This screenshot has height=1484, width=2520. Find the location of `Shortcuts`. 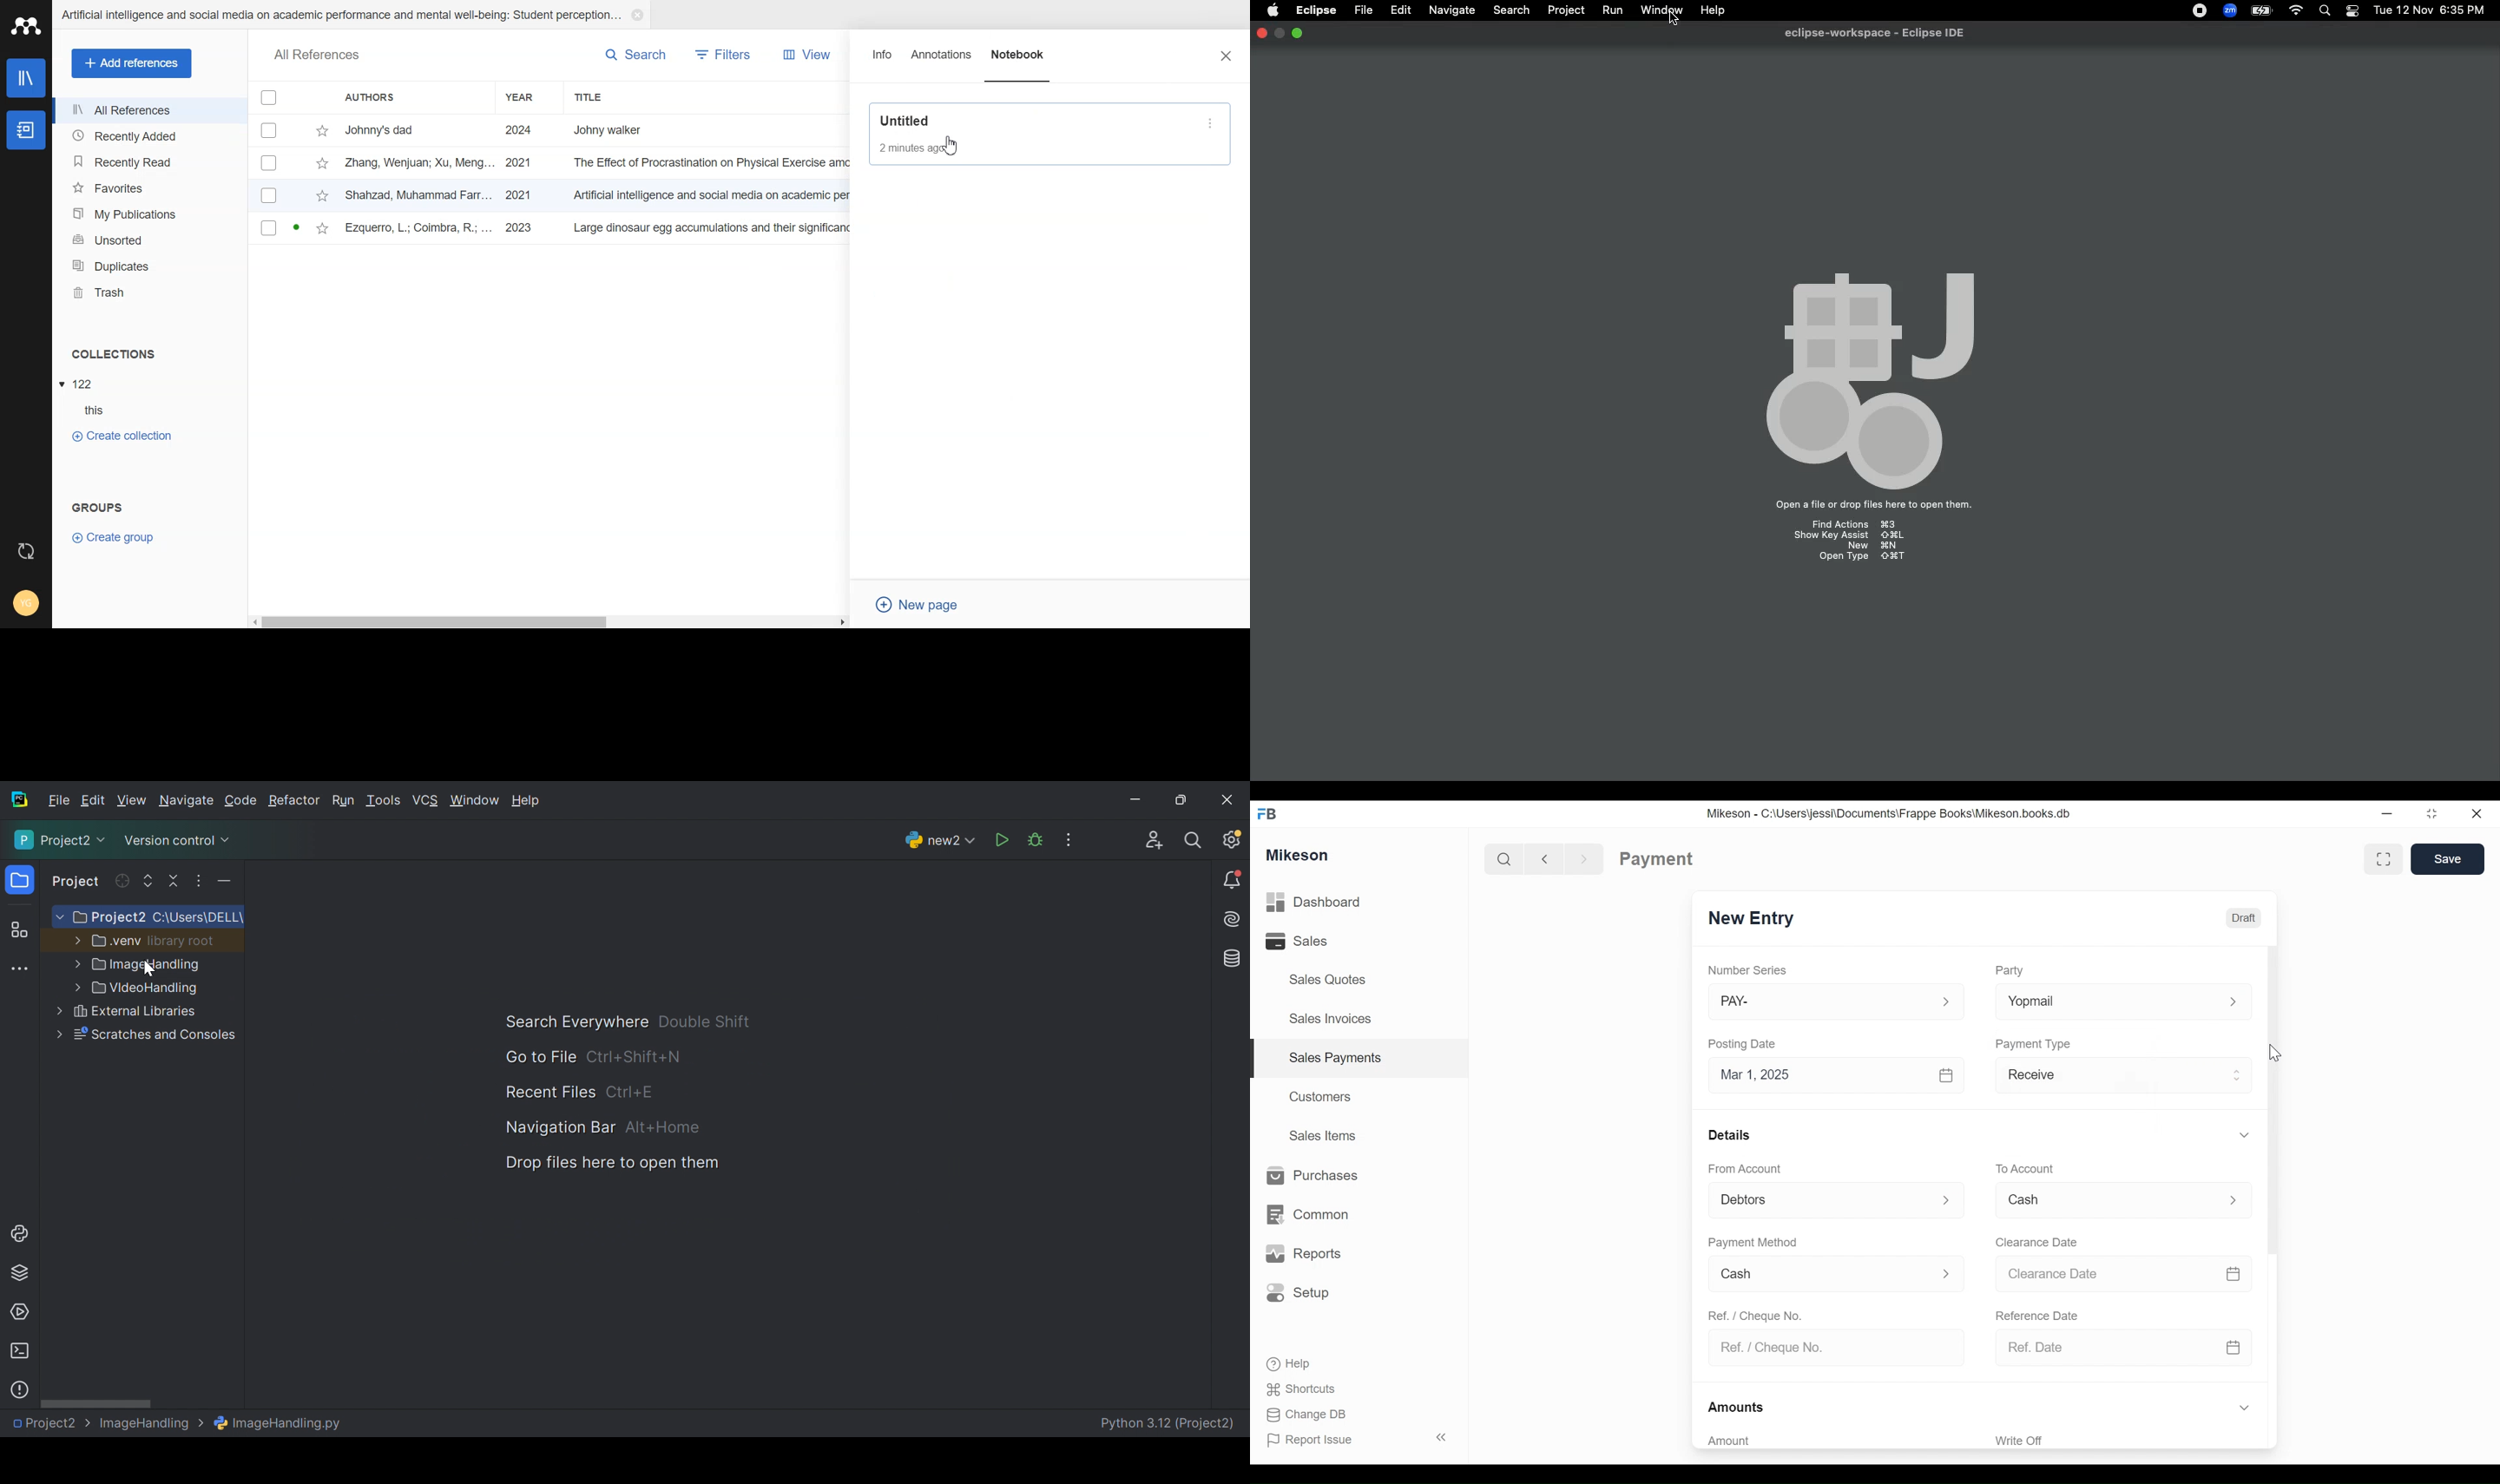

Shortcuts is located at coordinates (1307, 1386).